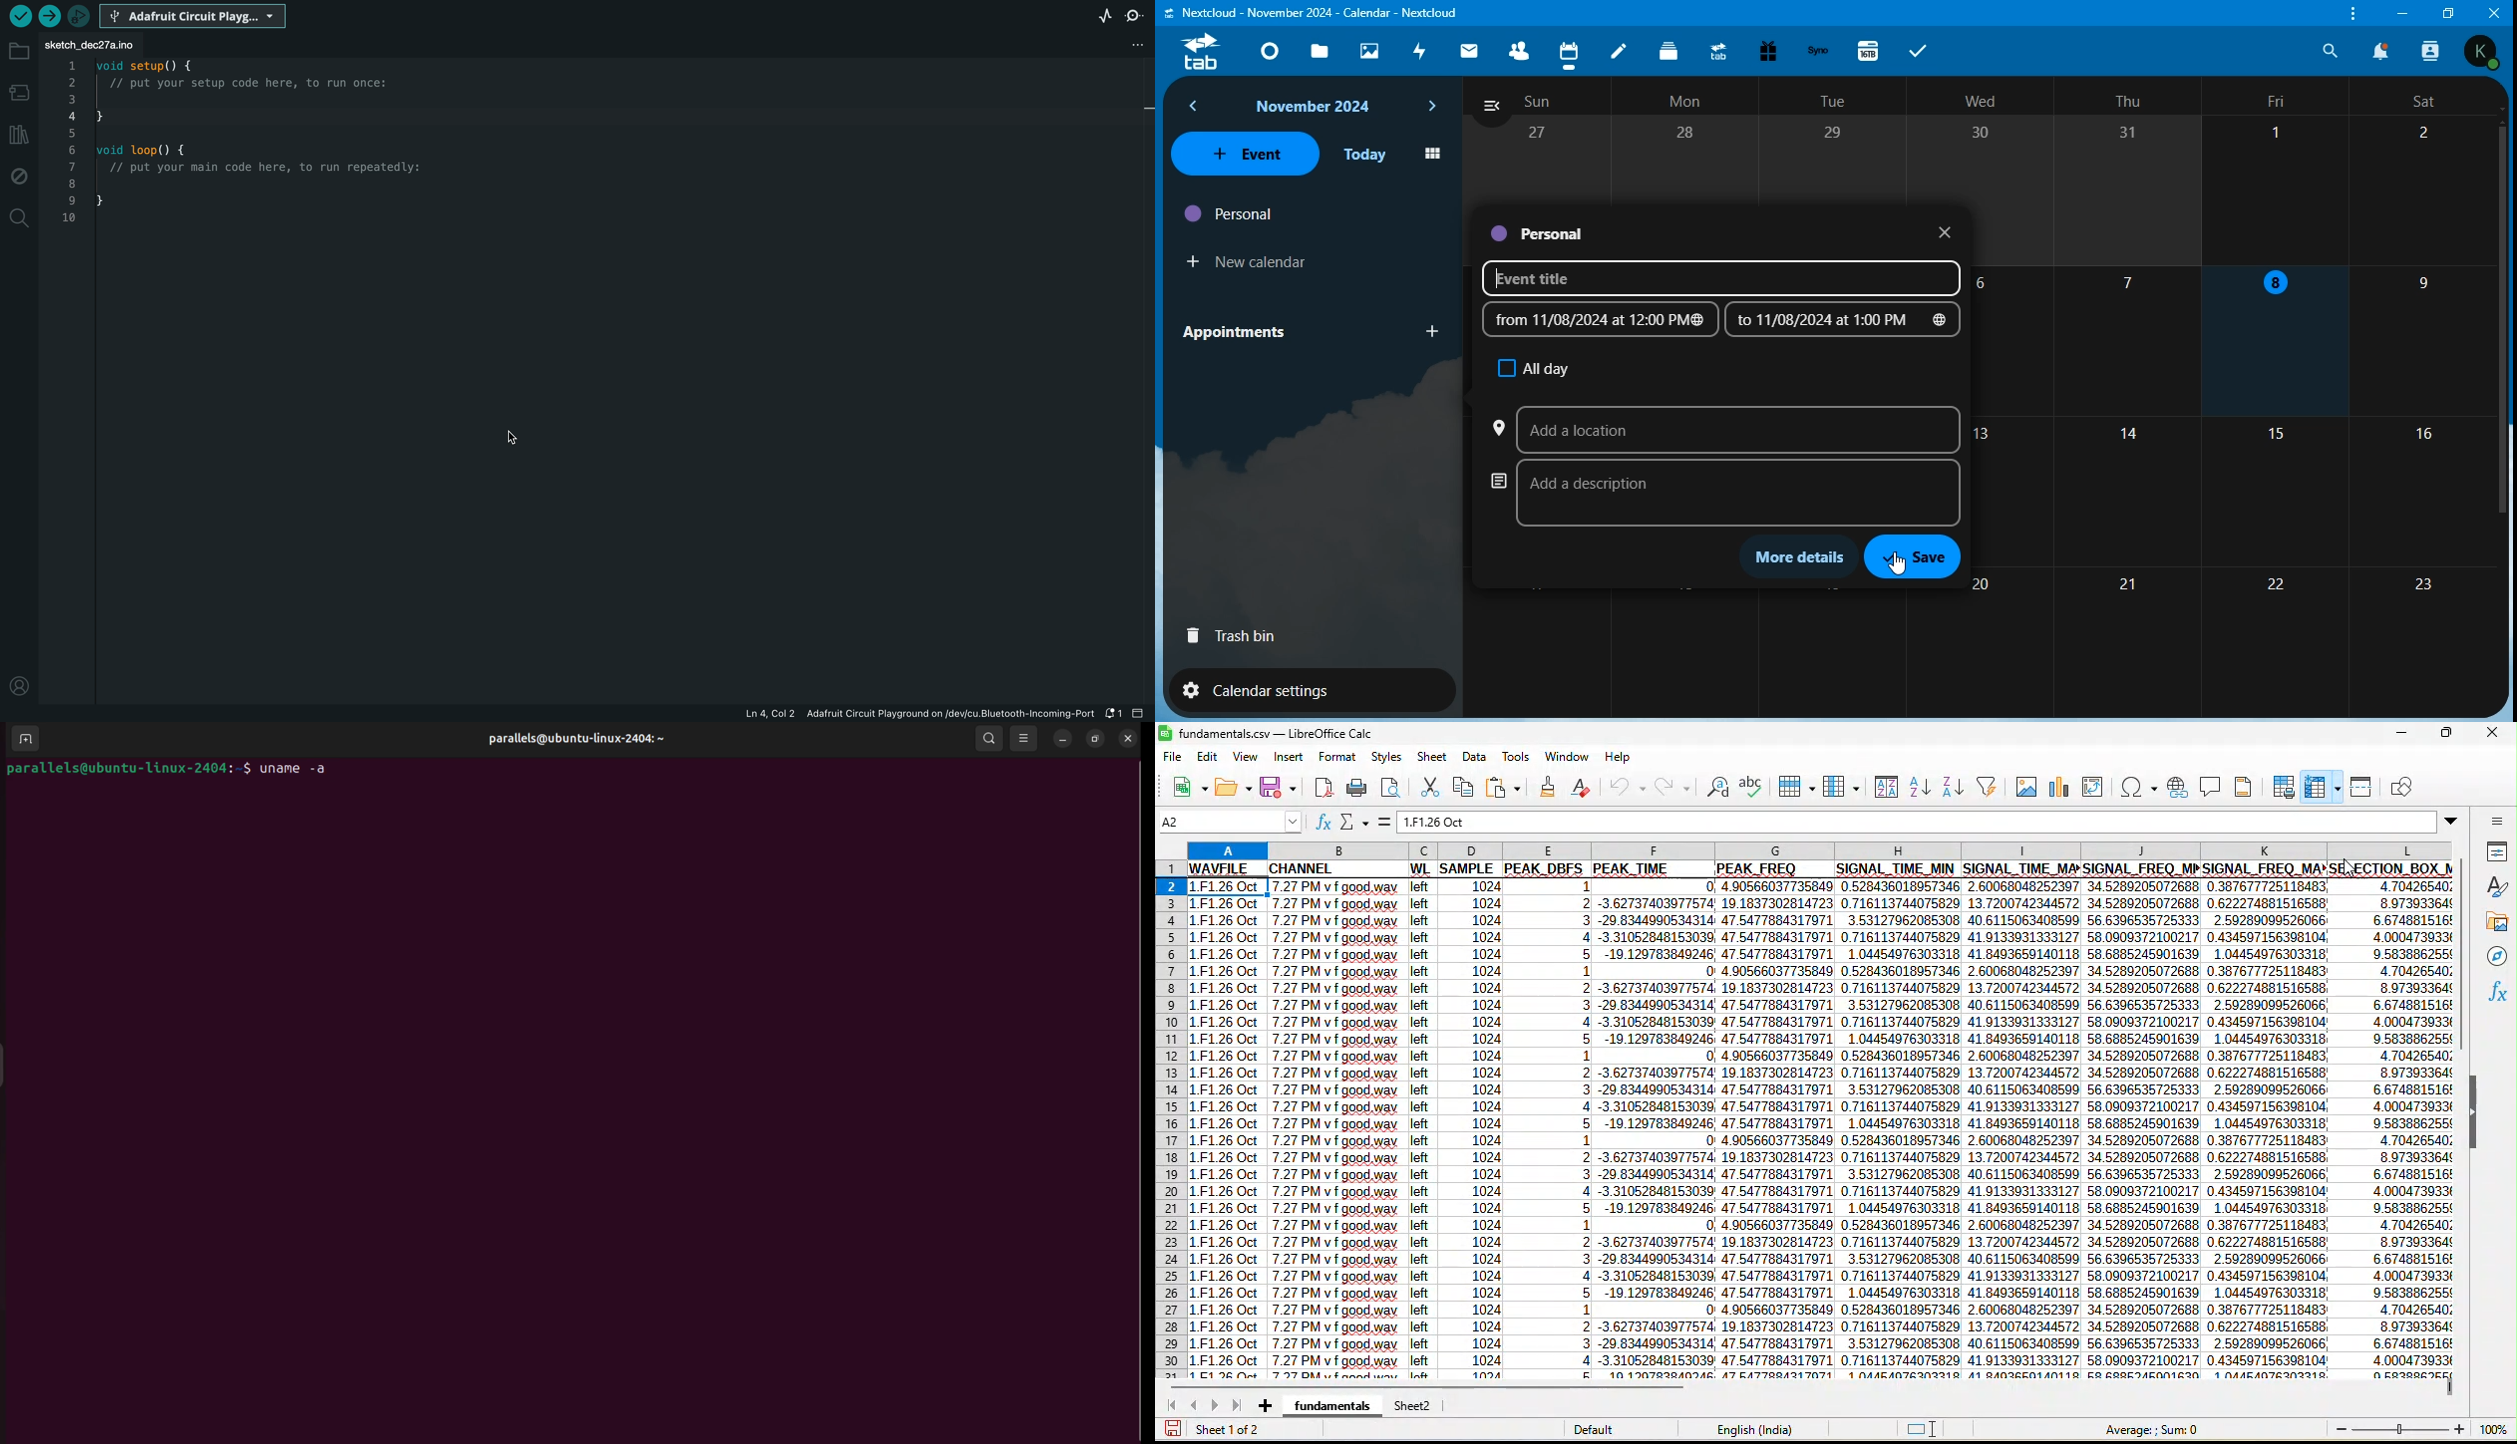  What do you see at coordinates (990, 739) in the screenshot?
I see `search` at bounding box center [990, 739].